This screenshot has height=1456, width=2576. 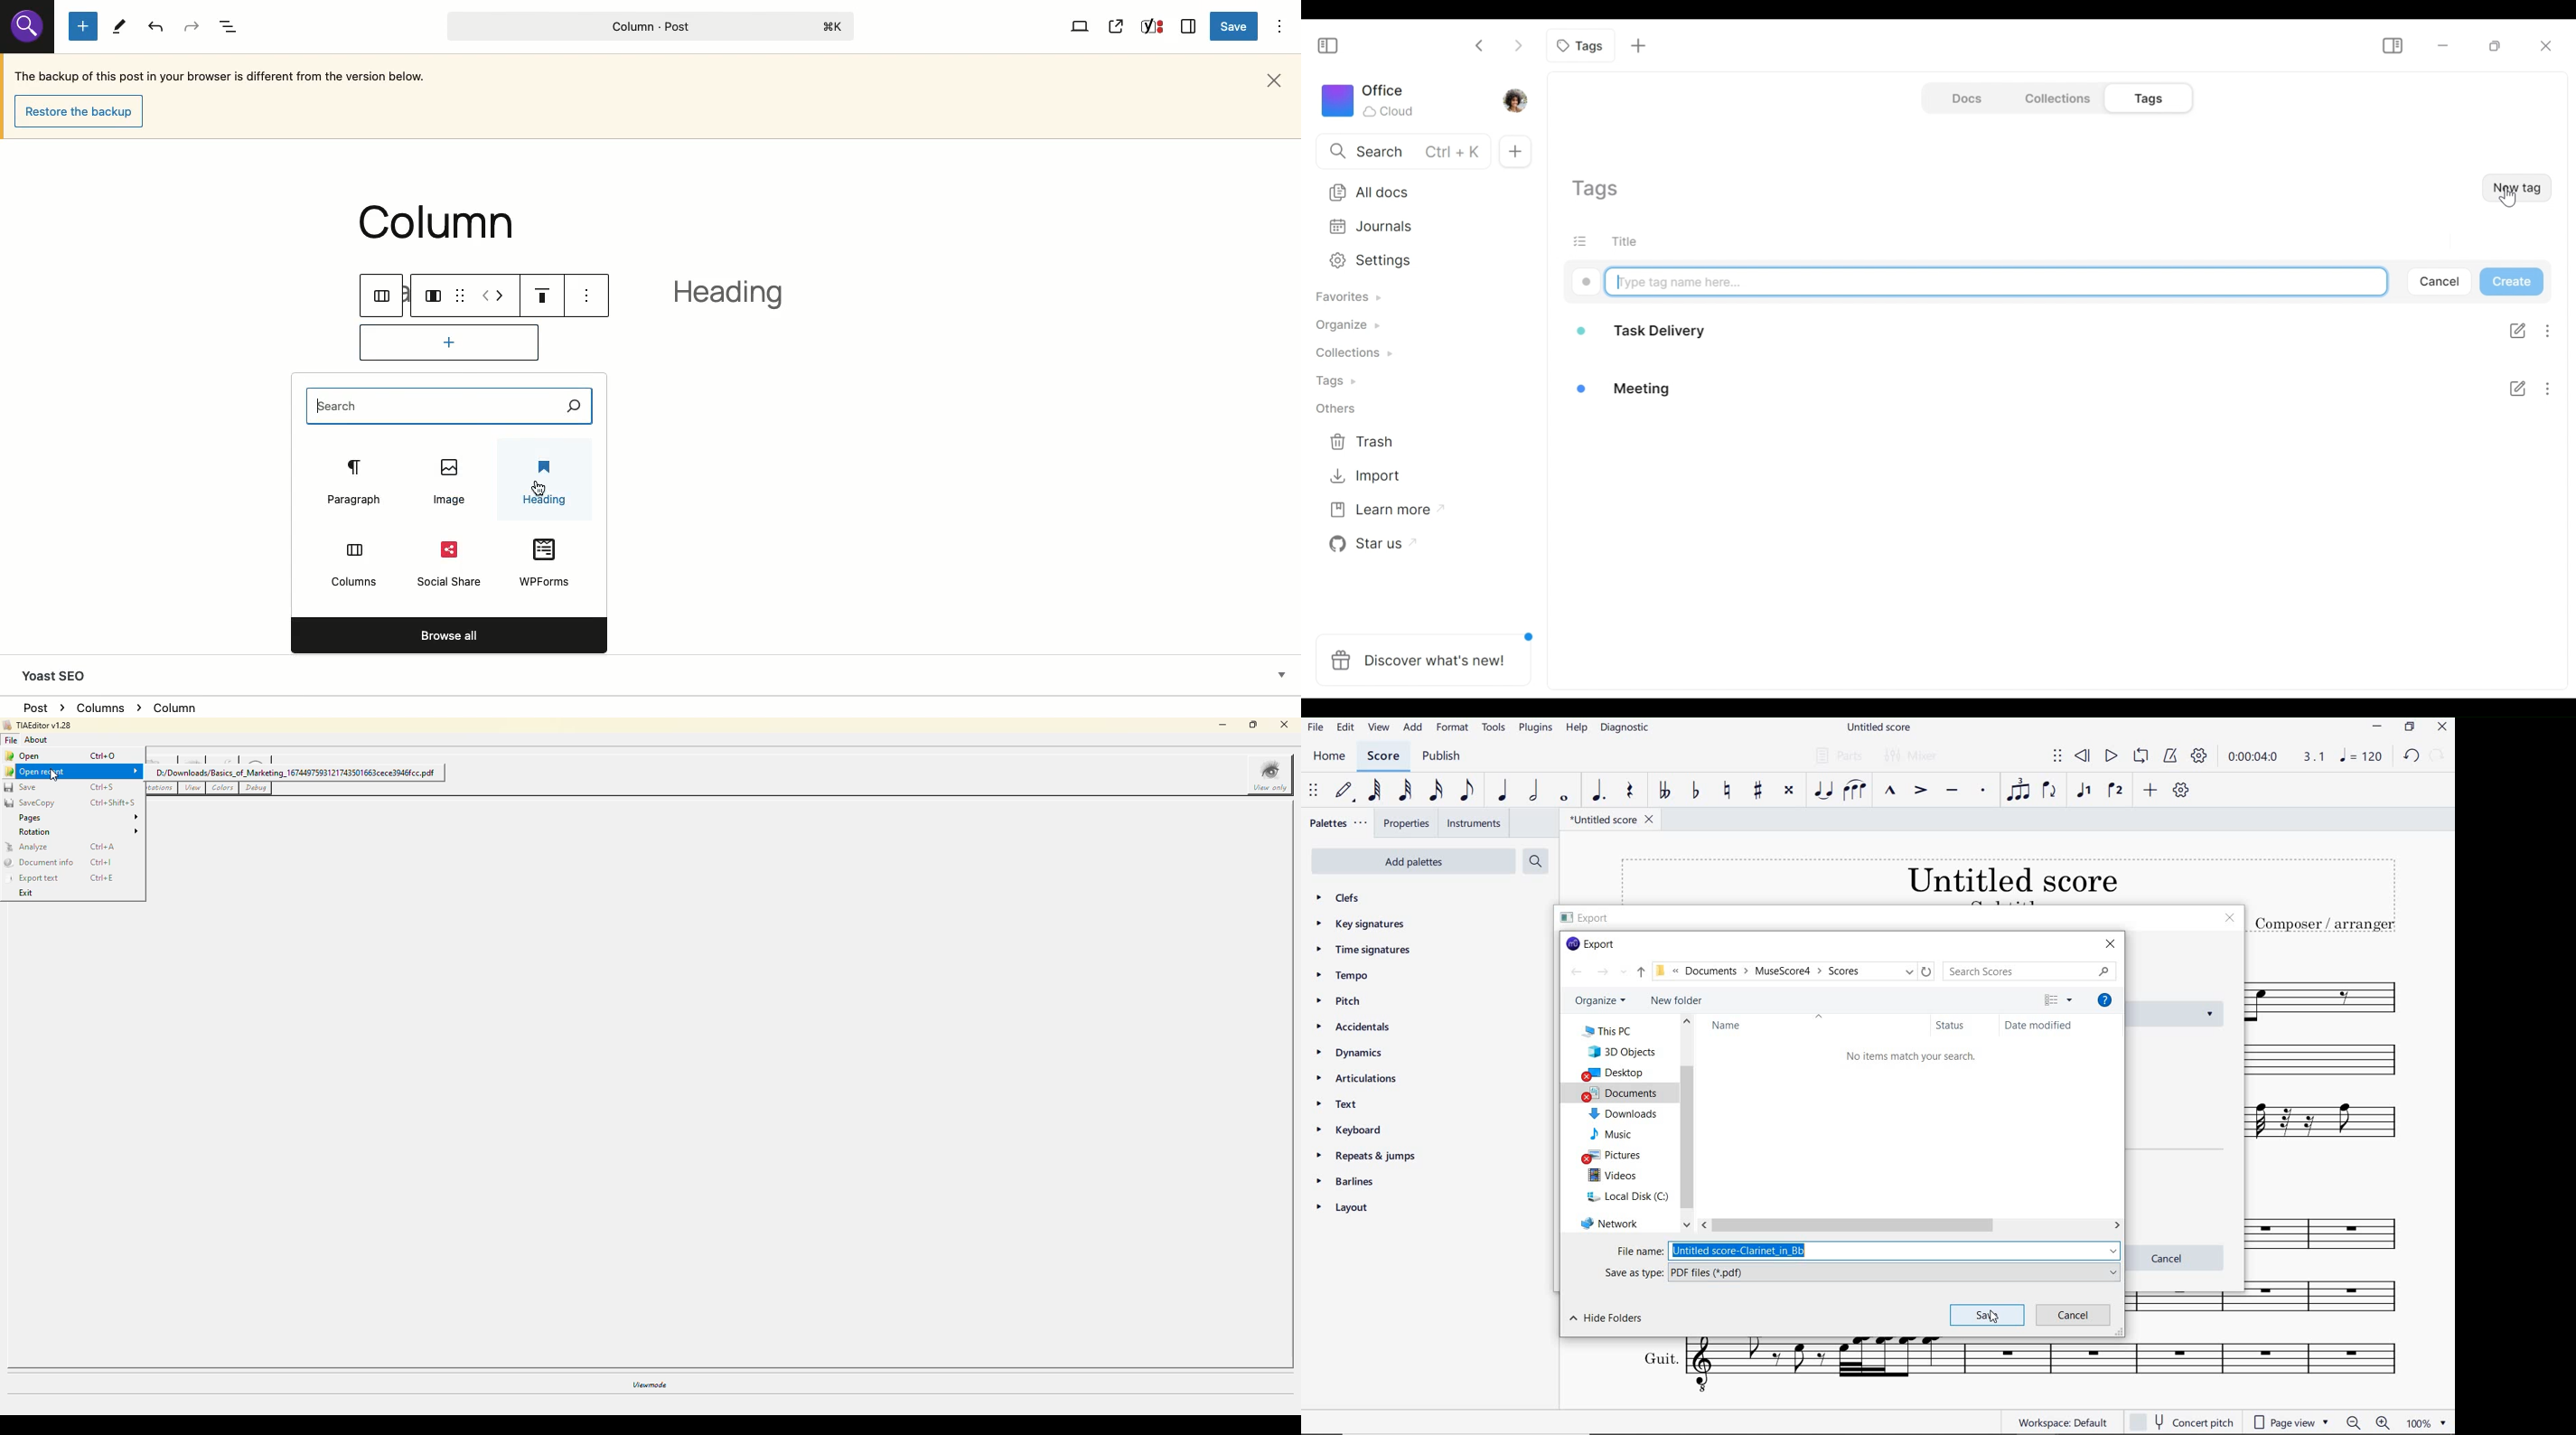 I want to click on repeats & jumps, so click(x=1369, y=1156).